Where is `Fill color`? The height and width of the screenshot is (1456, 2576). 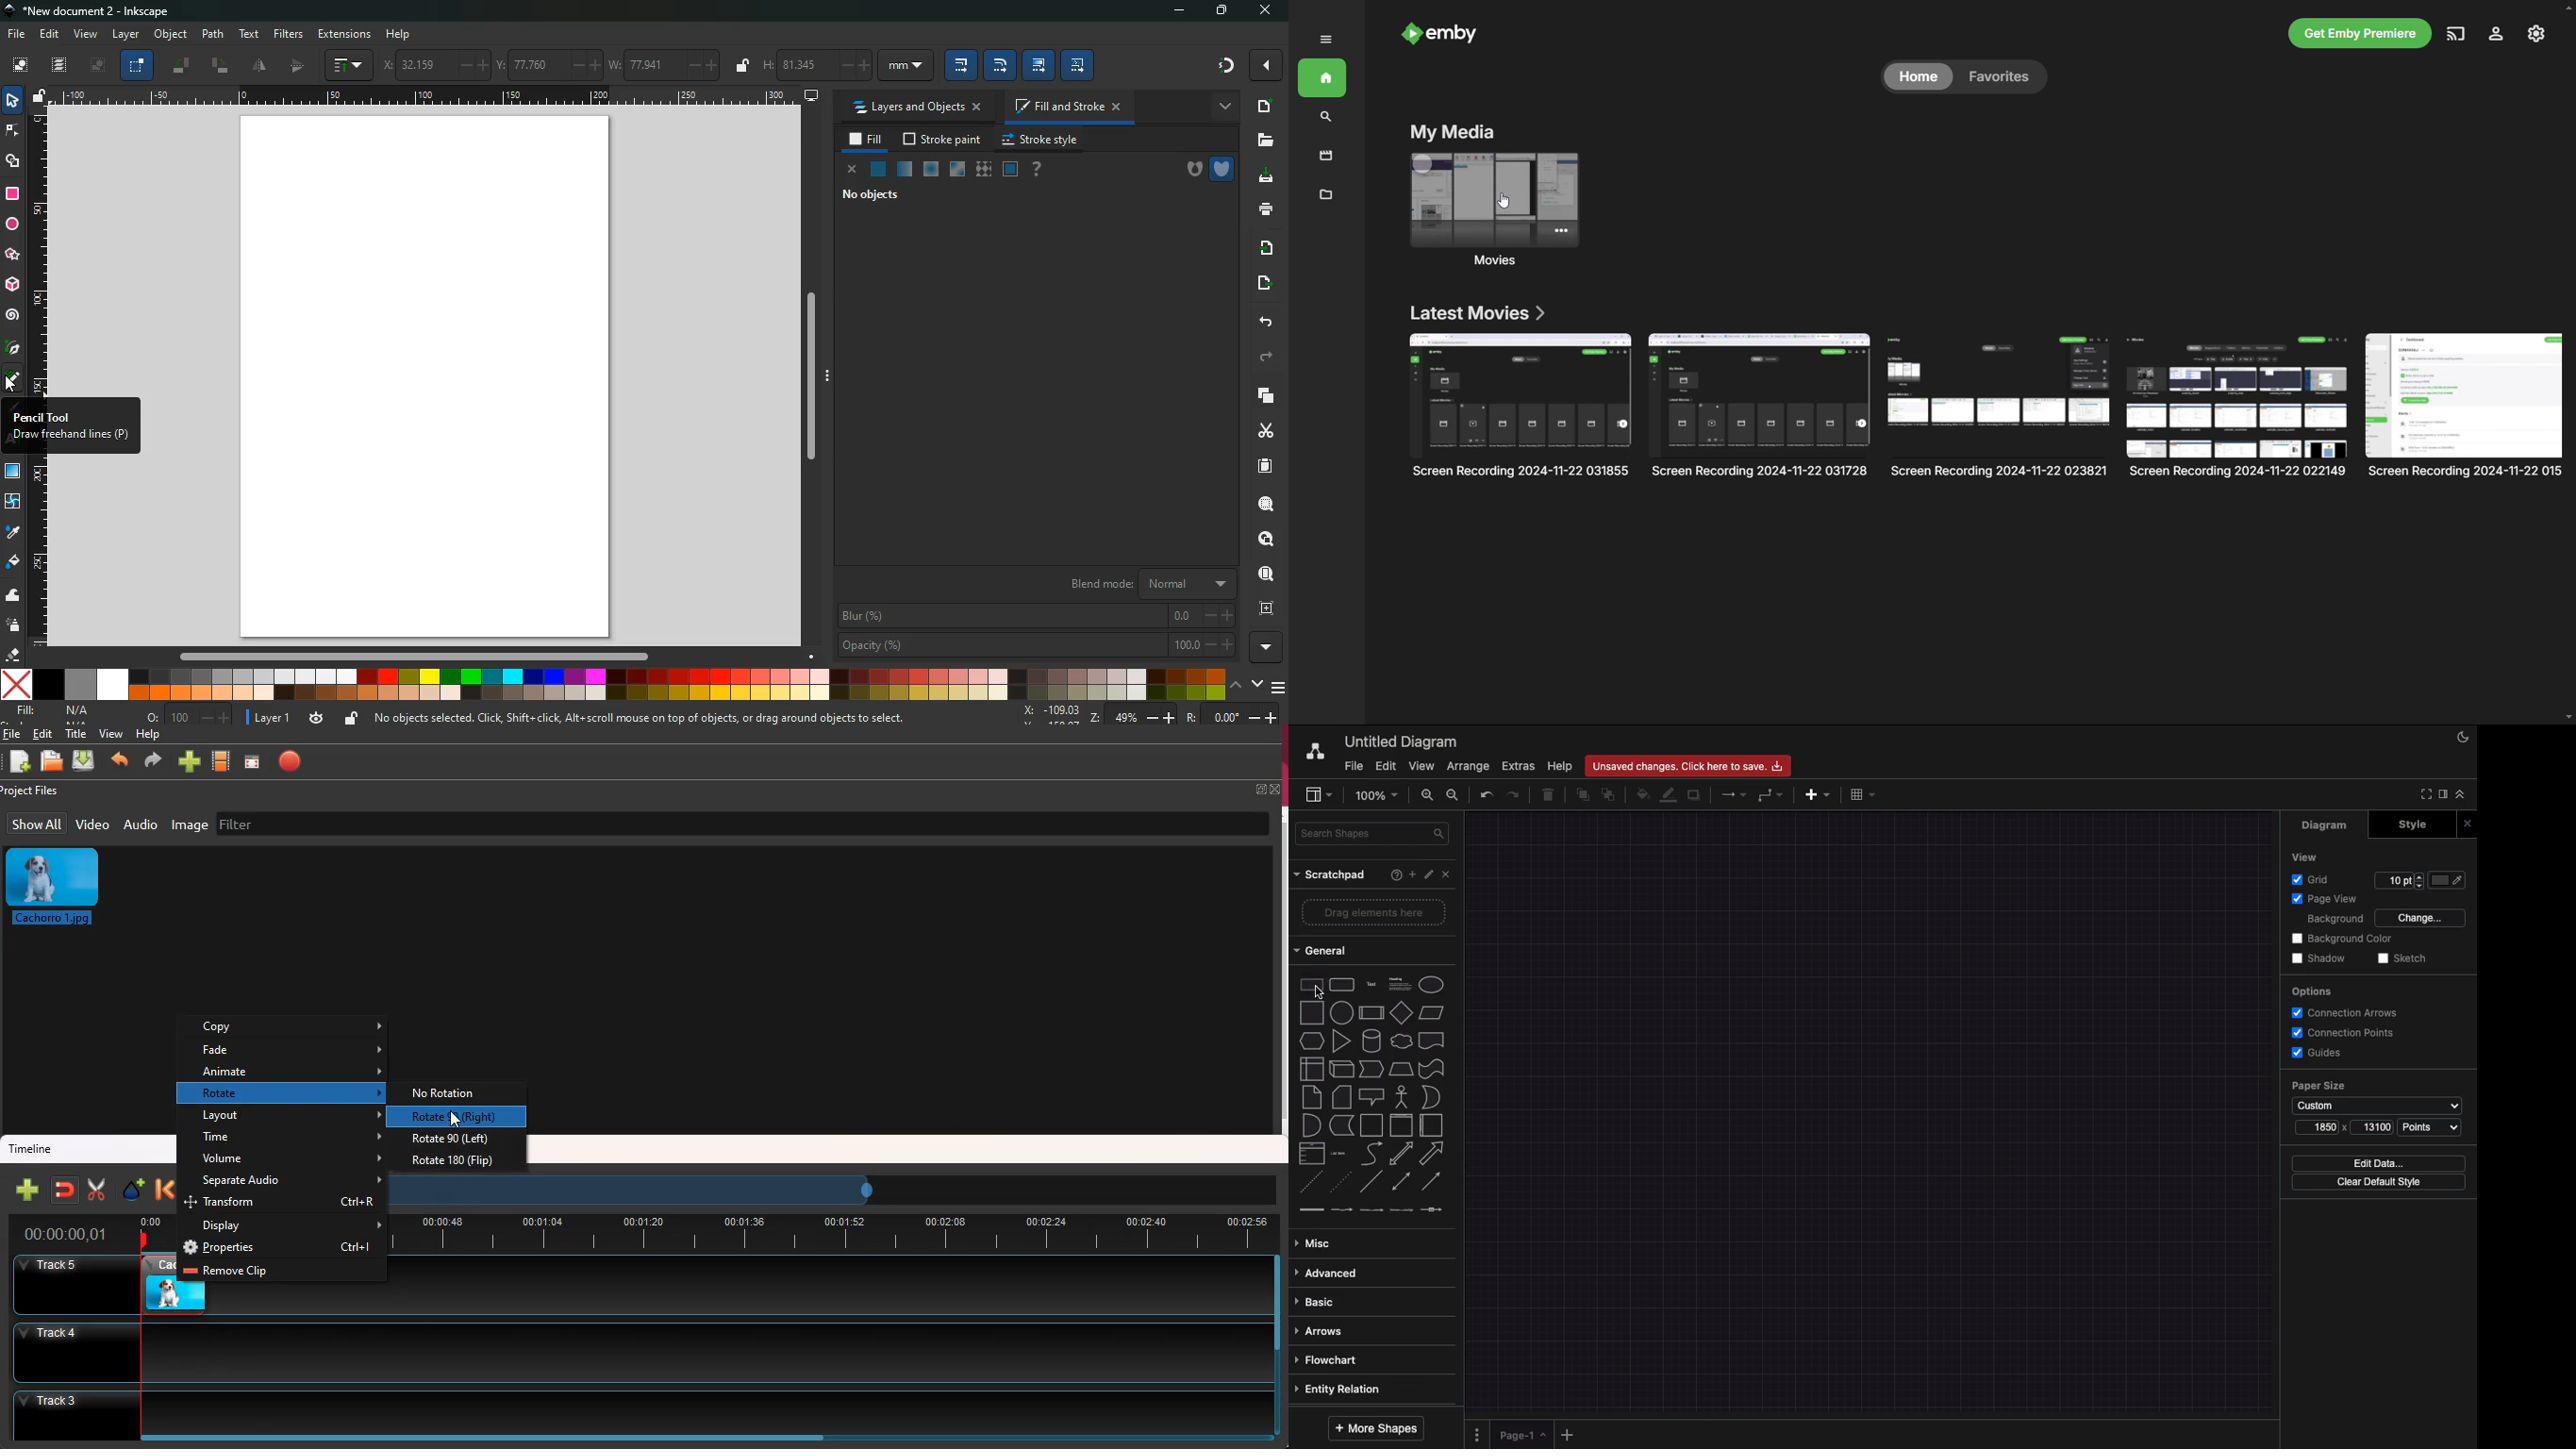 Fill color is located at coordinates (2449, 882).